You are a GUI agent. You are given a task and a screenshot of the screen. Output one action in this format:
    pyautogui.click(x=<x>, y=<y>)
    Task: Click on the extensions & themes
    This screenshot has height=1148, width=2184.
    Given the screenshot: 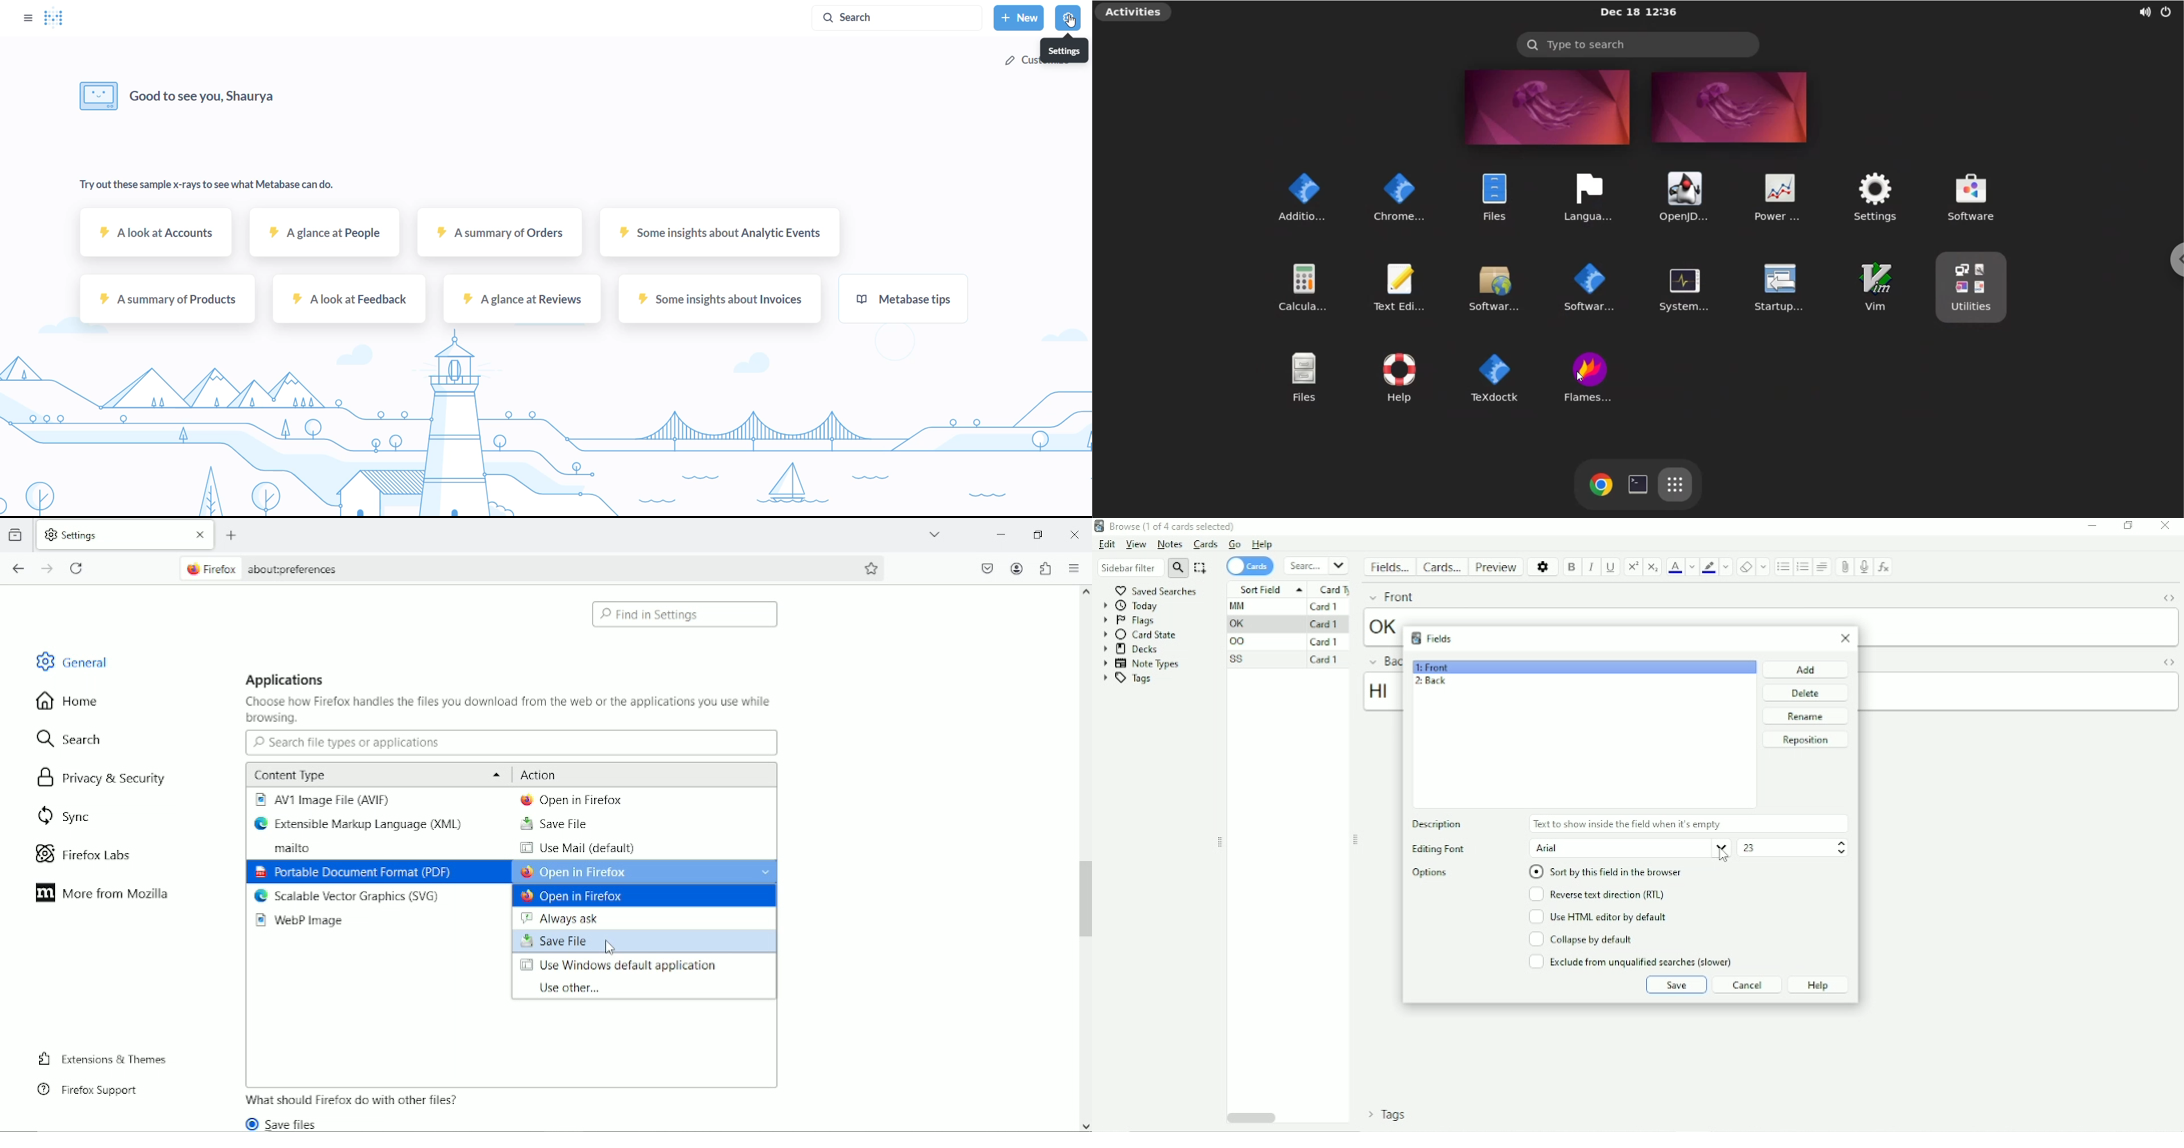 What is the action you would take?
    pyautogui.click(x=102, y=1060)
    